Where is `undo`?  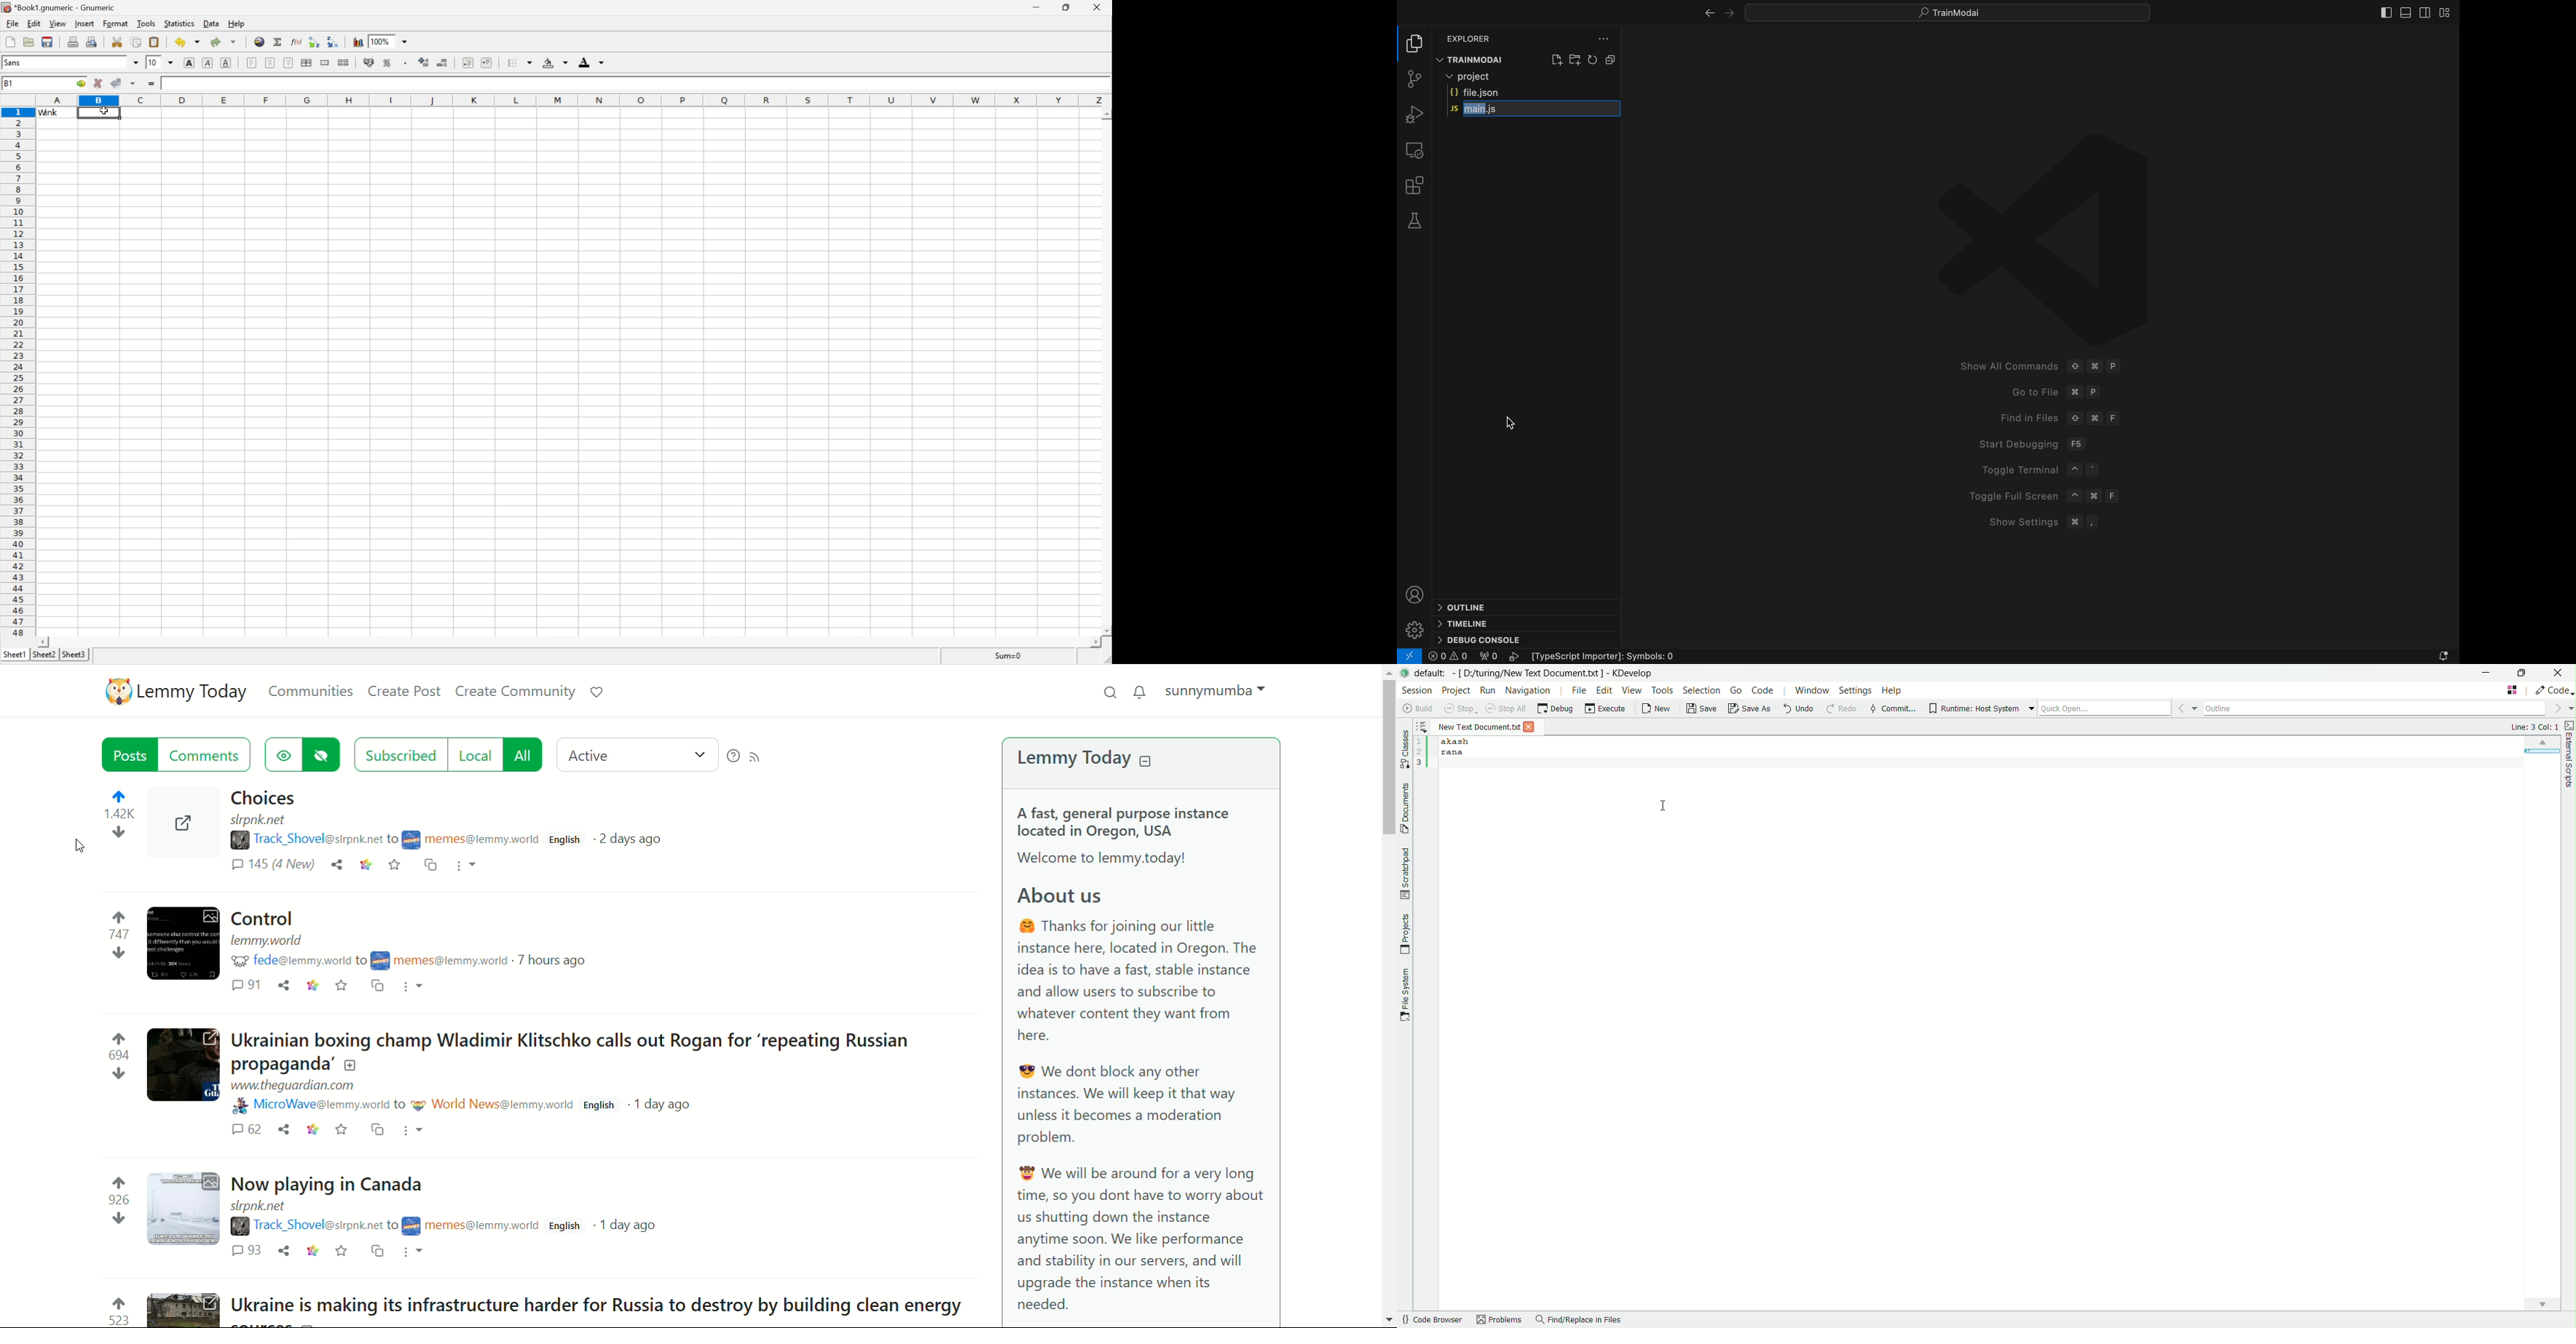 undo is located at coordinates (186, 43).